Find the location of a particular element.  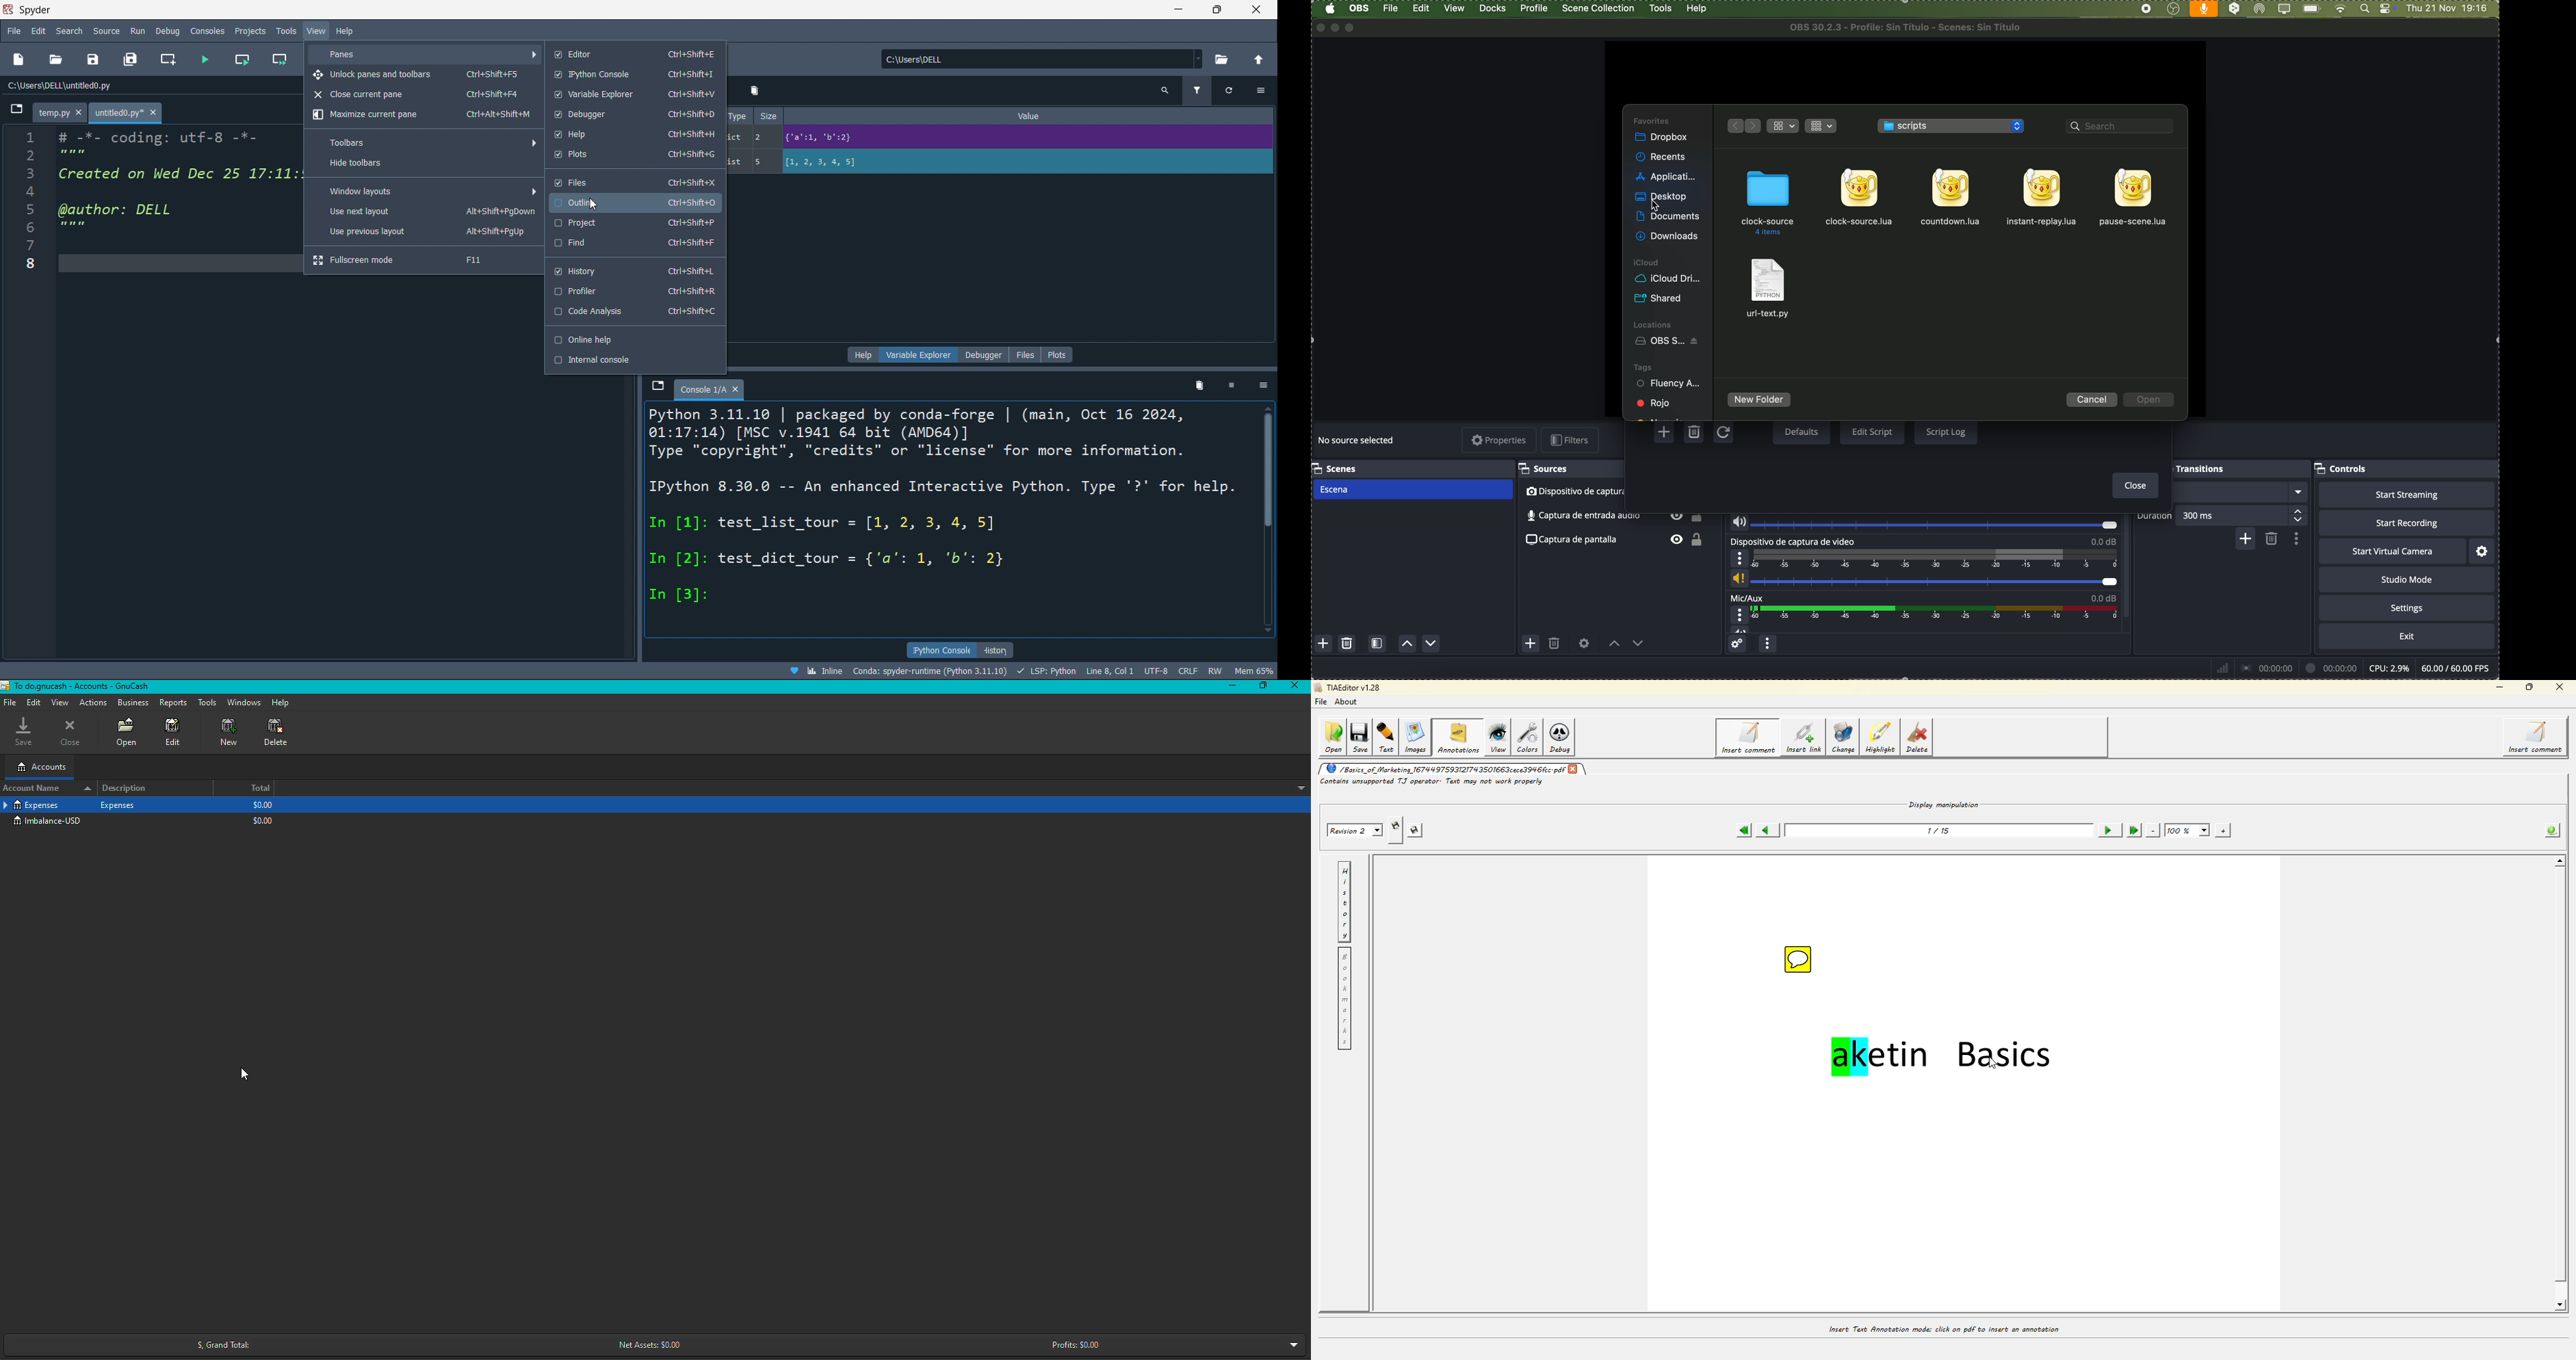

OBS Studio is located at coordinates (1670, 342).